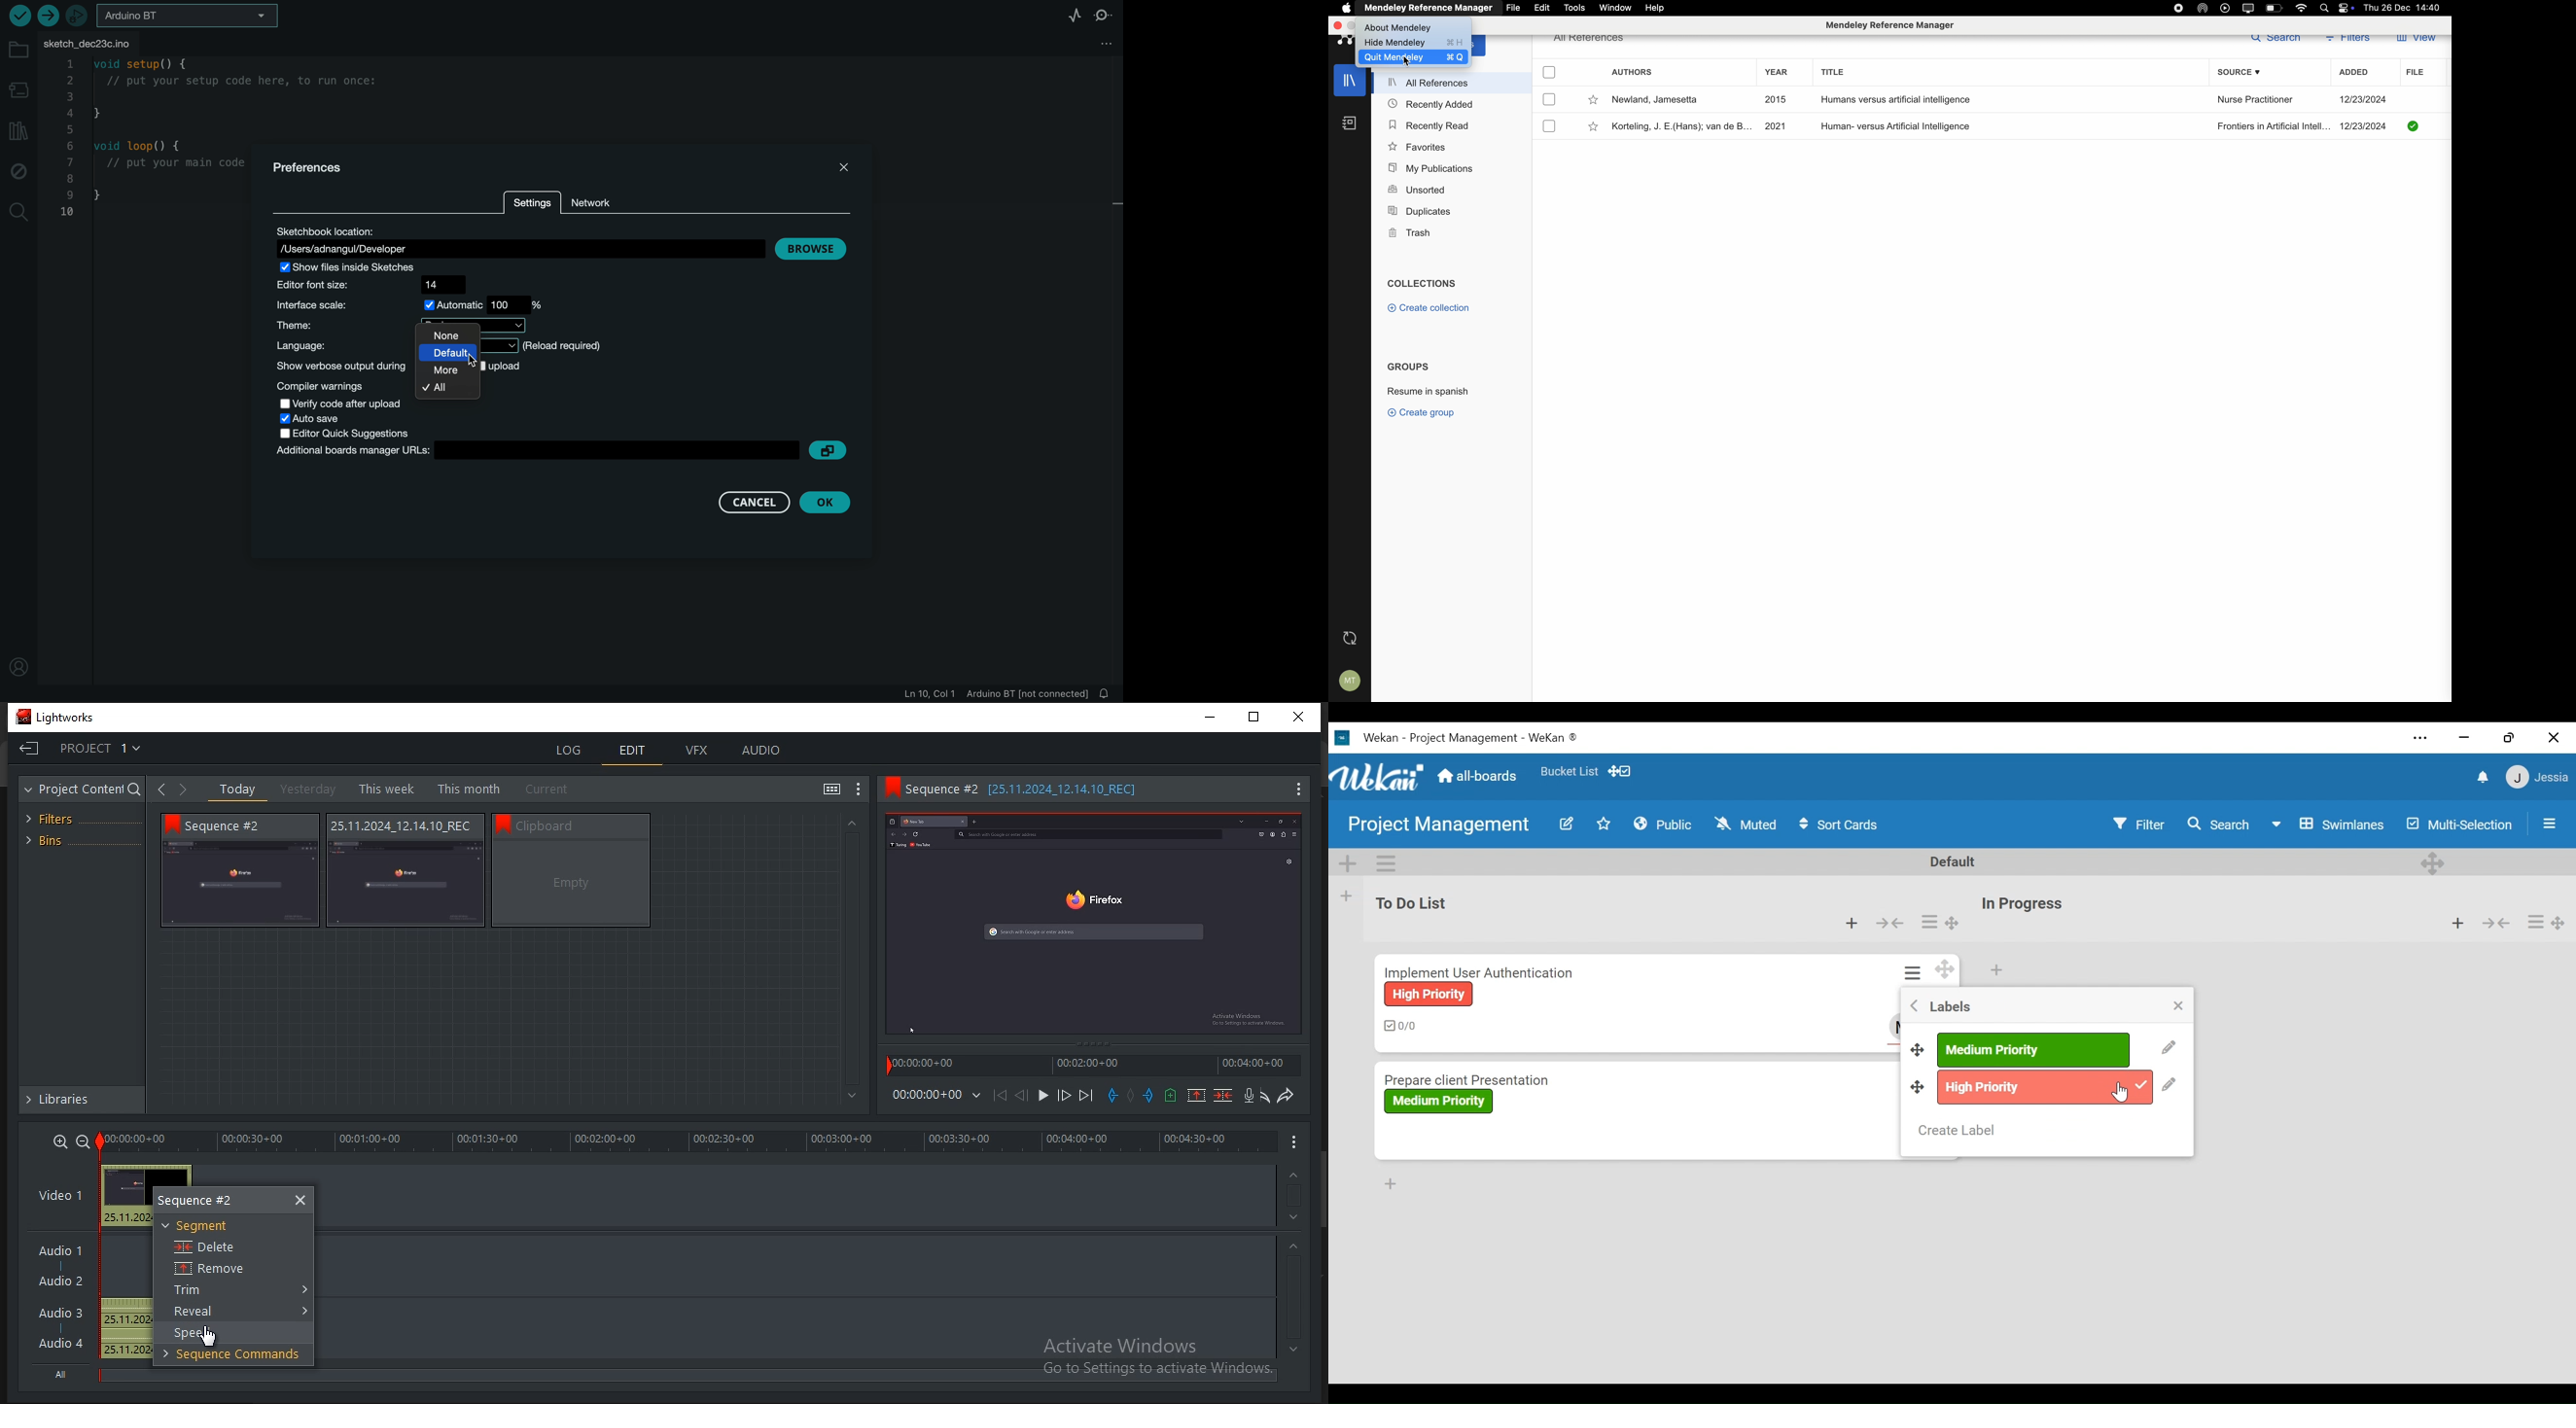 This screenshot has height=1428, width=2576. What do you see at coordinates (1911, 1008) in the screenshot?
I see `back` at bounding box center [1911, 1008].